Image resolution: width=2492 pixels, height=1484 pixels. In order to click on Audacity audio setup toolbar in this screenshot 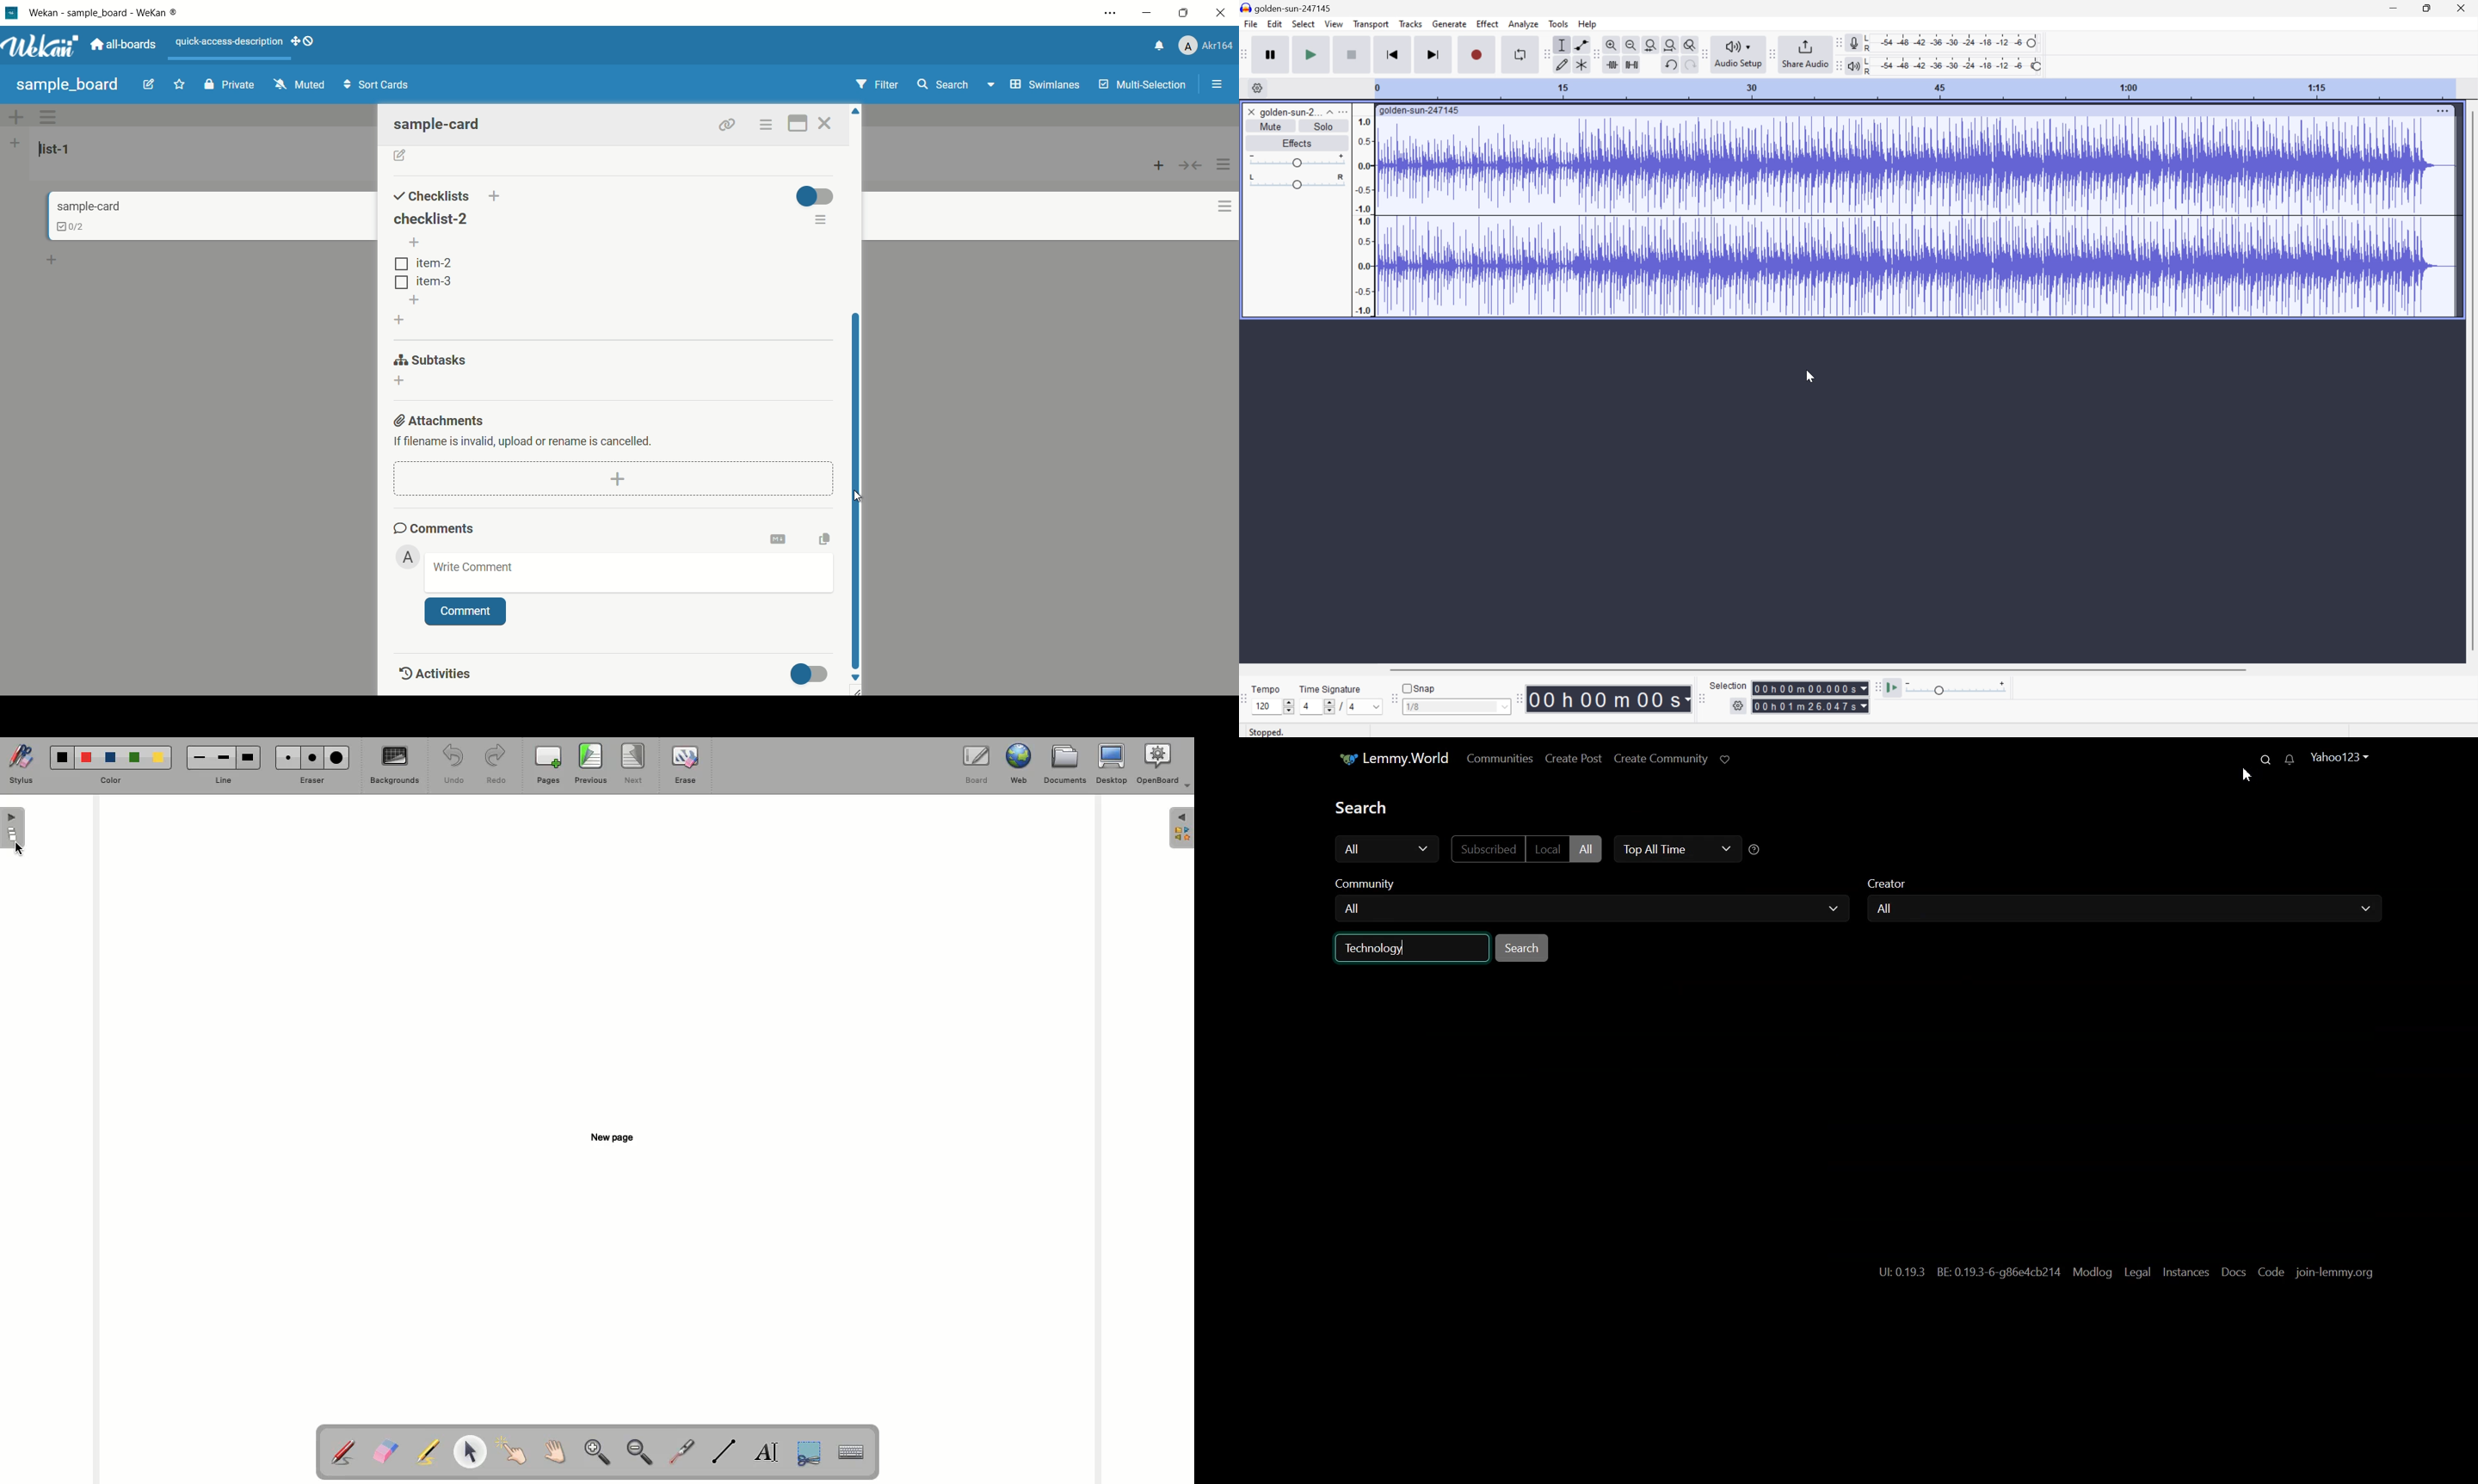, I will do `click(1703, 54)`.